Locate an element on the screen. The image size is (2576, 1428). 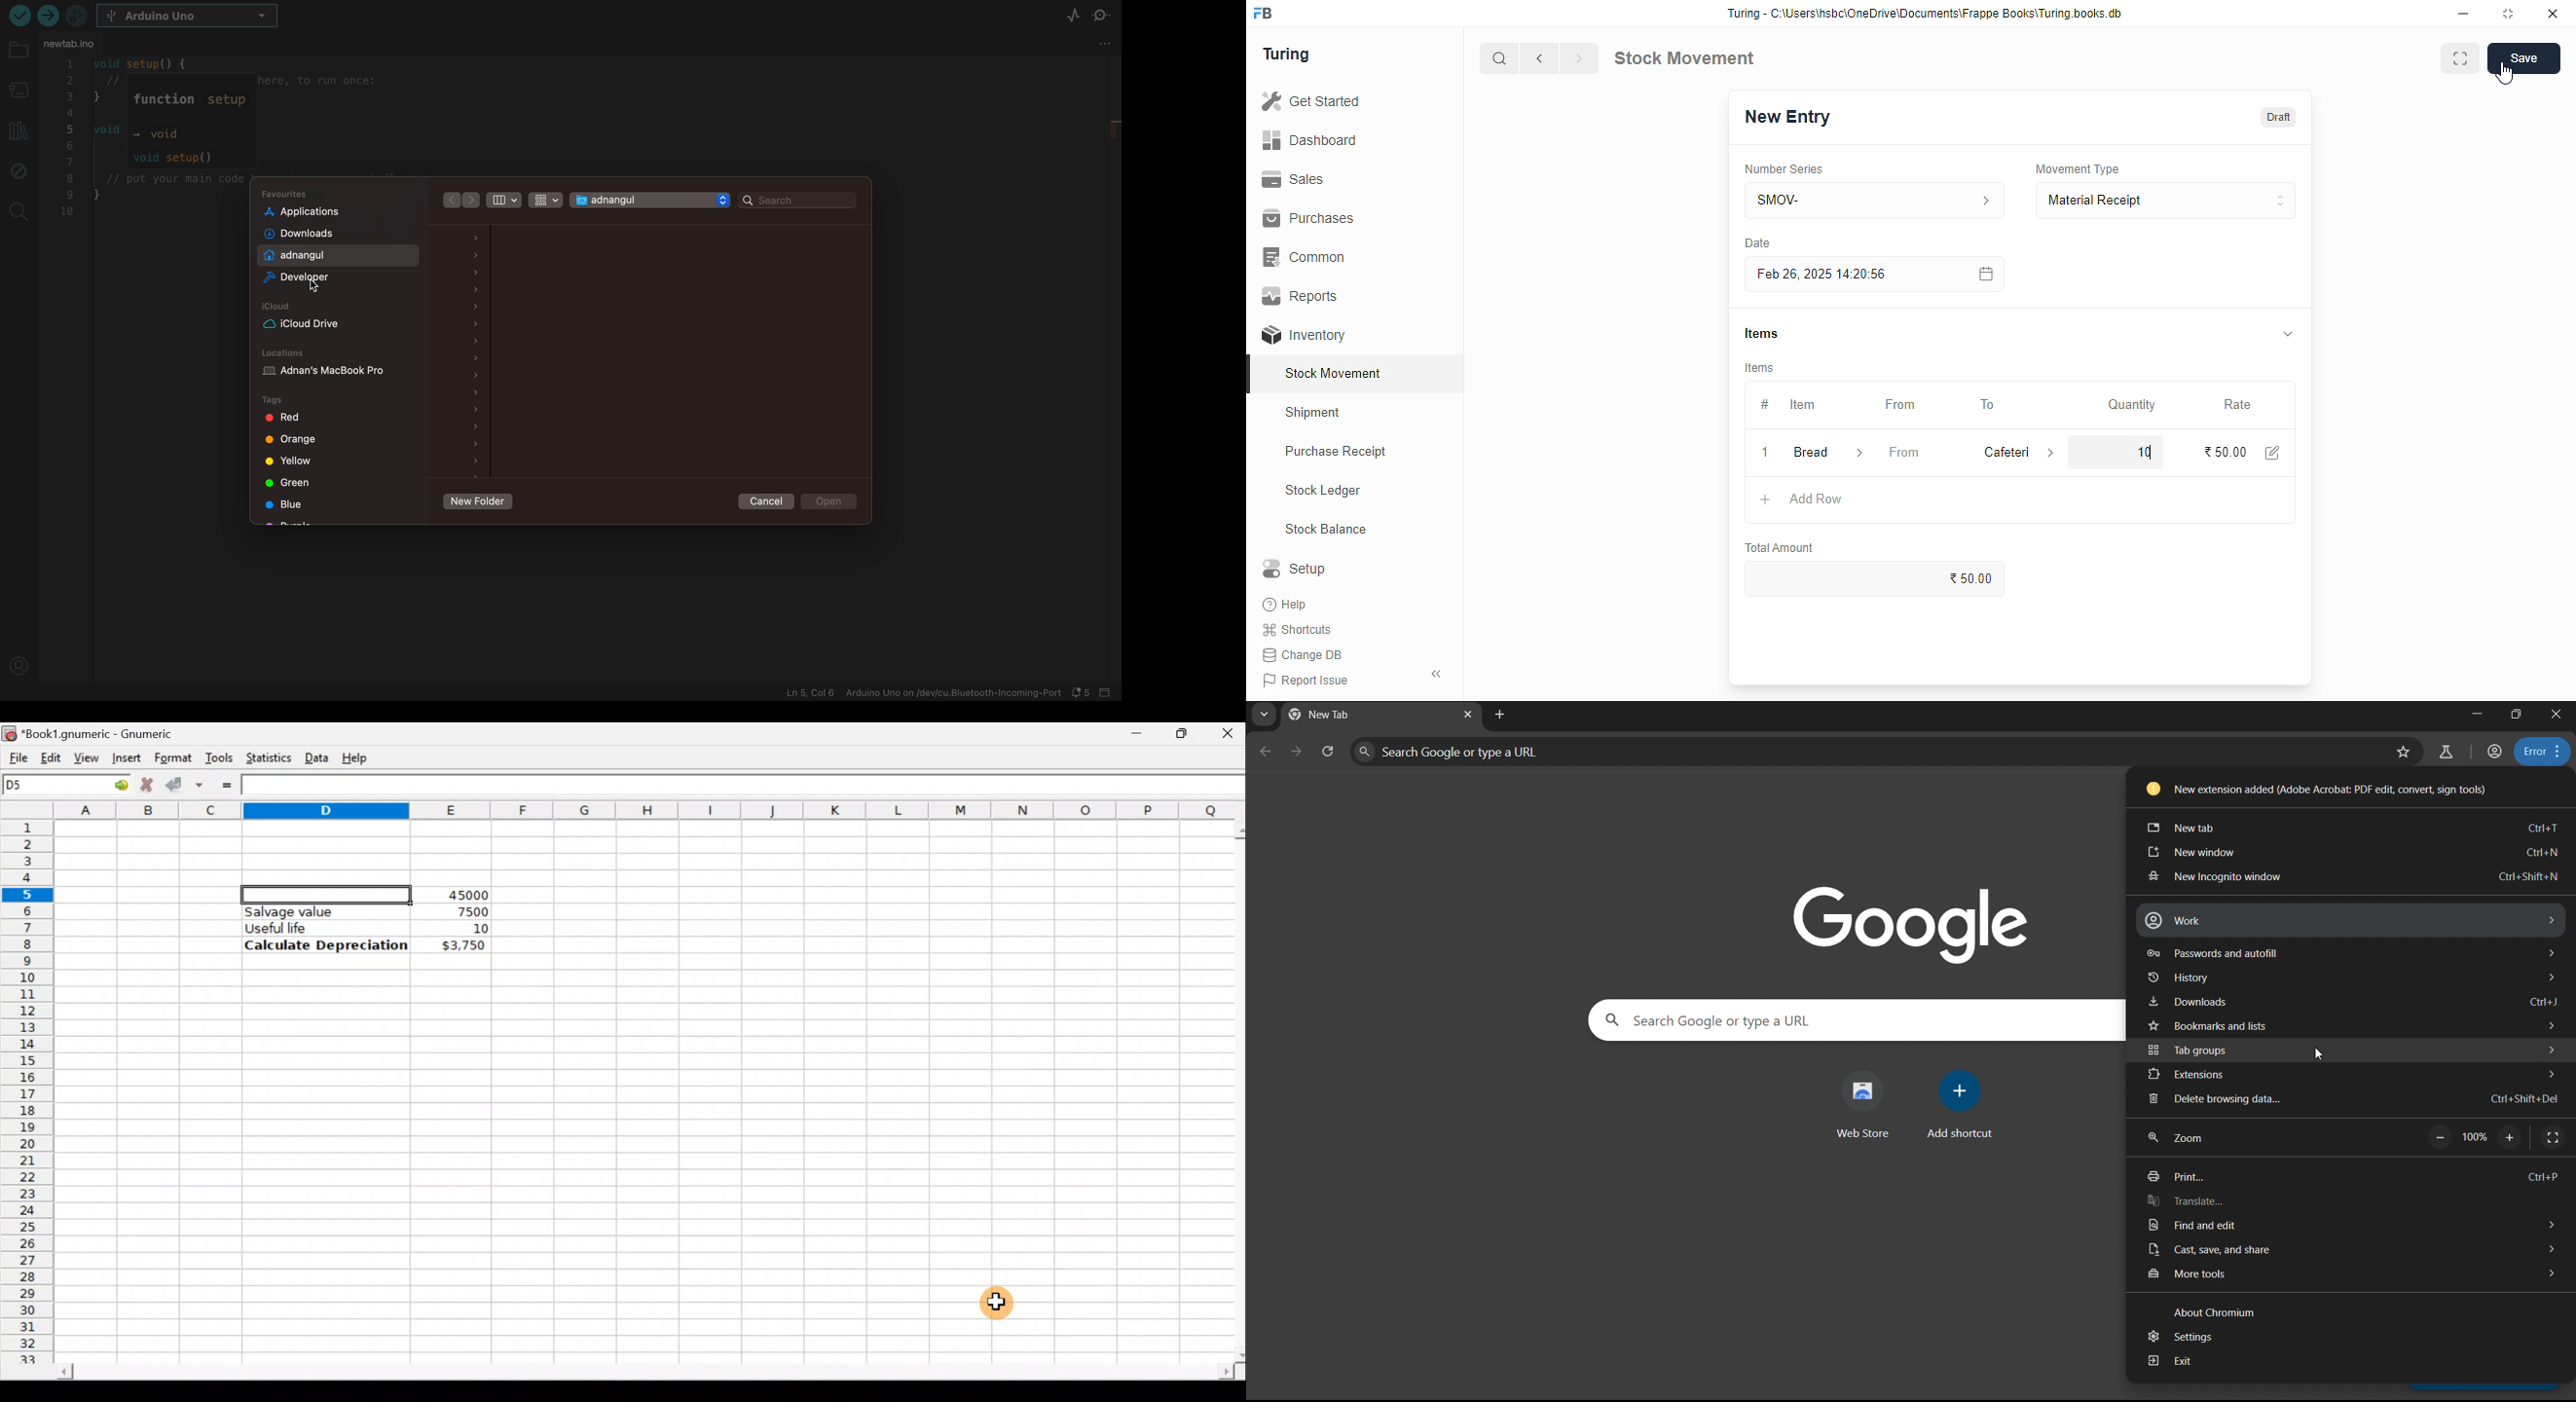
shipment is located at coordinates (1313, 413).